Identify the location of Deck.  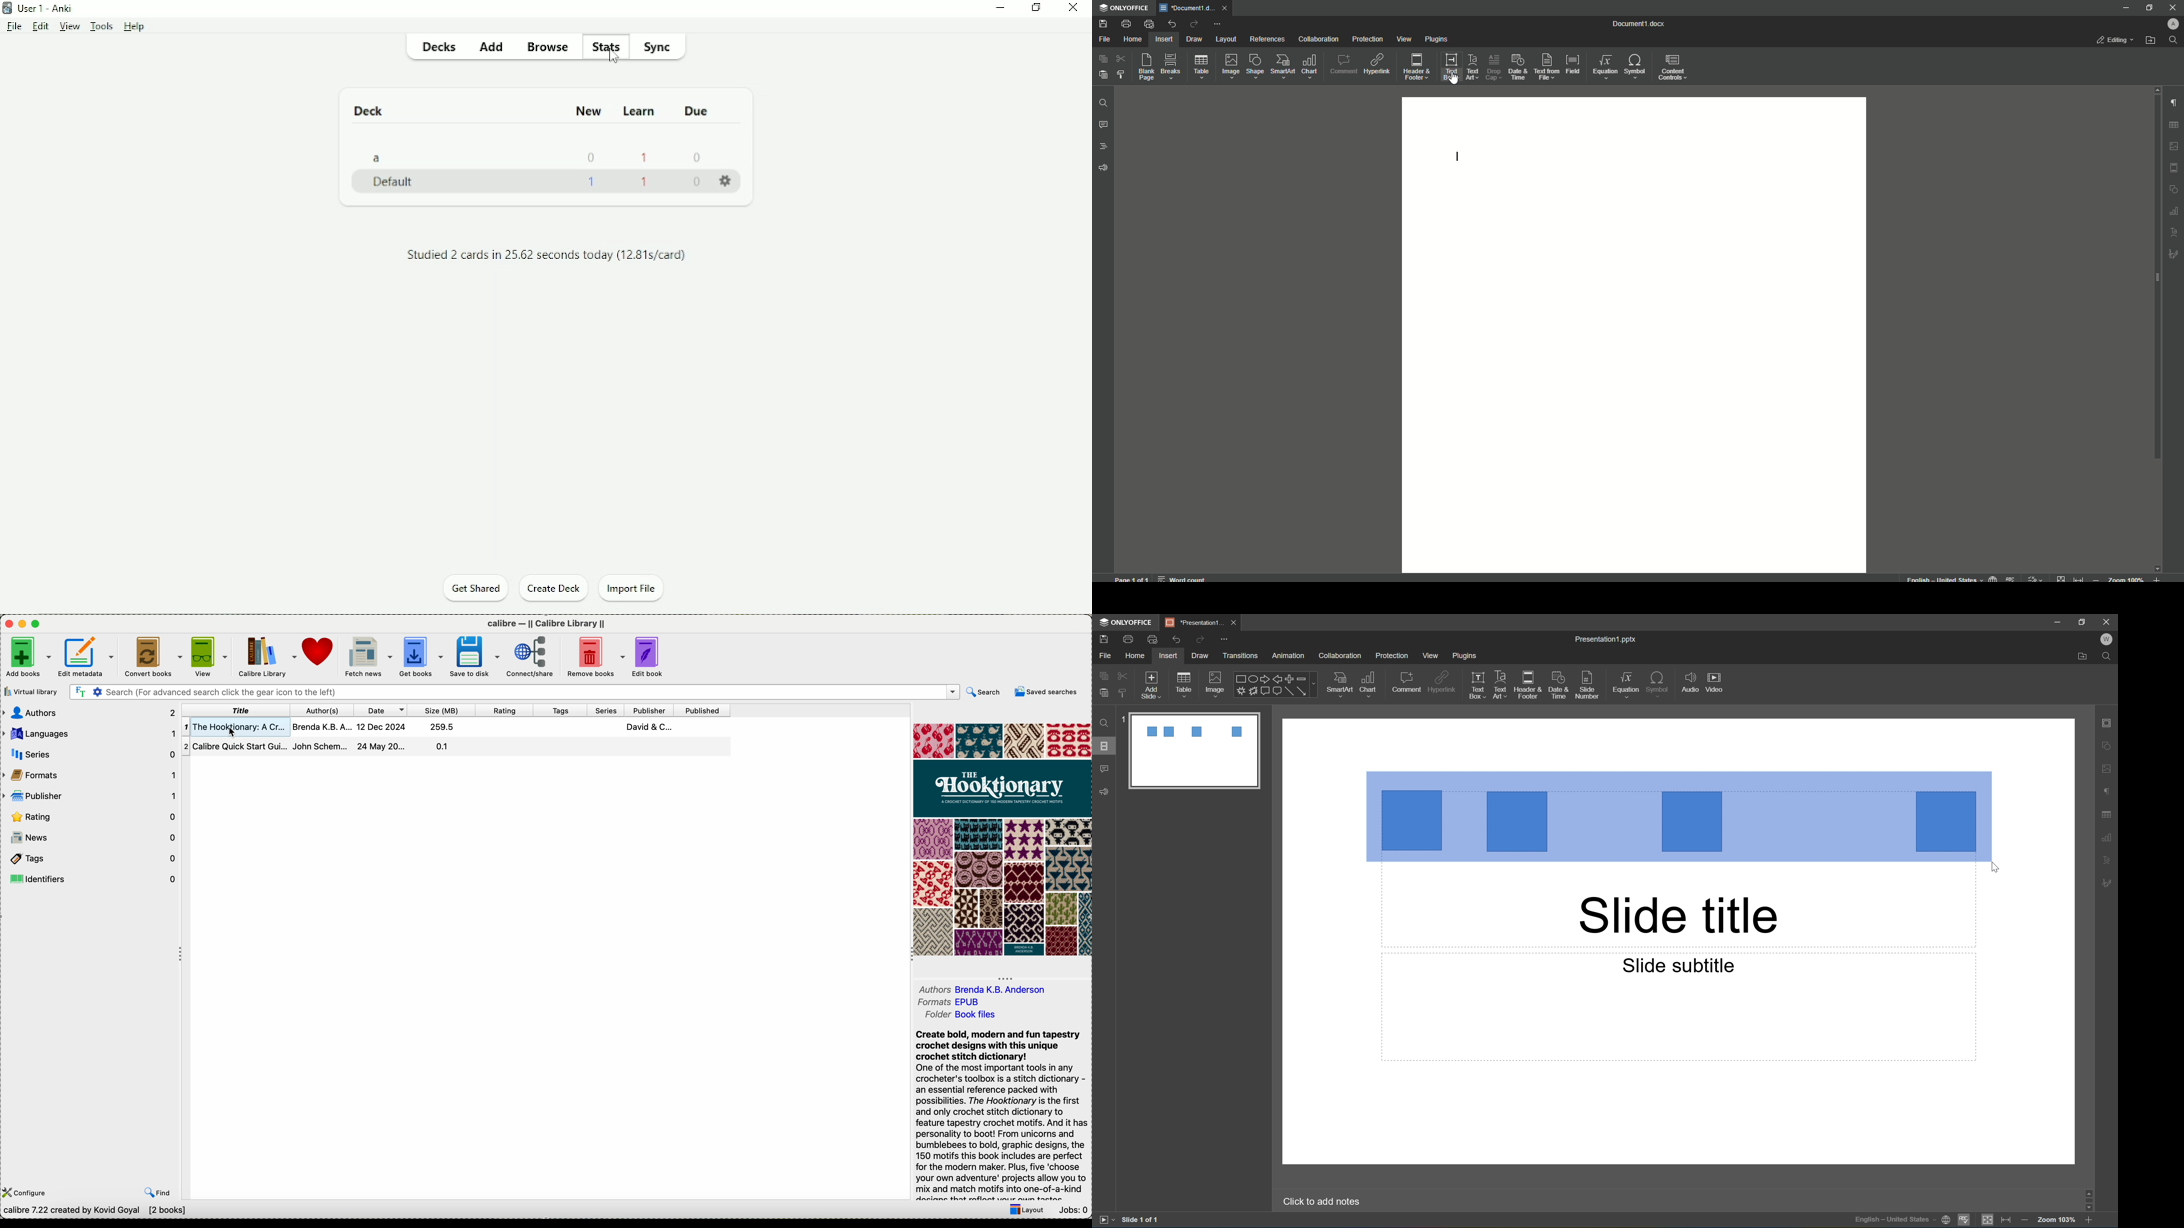
(363, 110).